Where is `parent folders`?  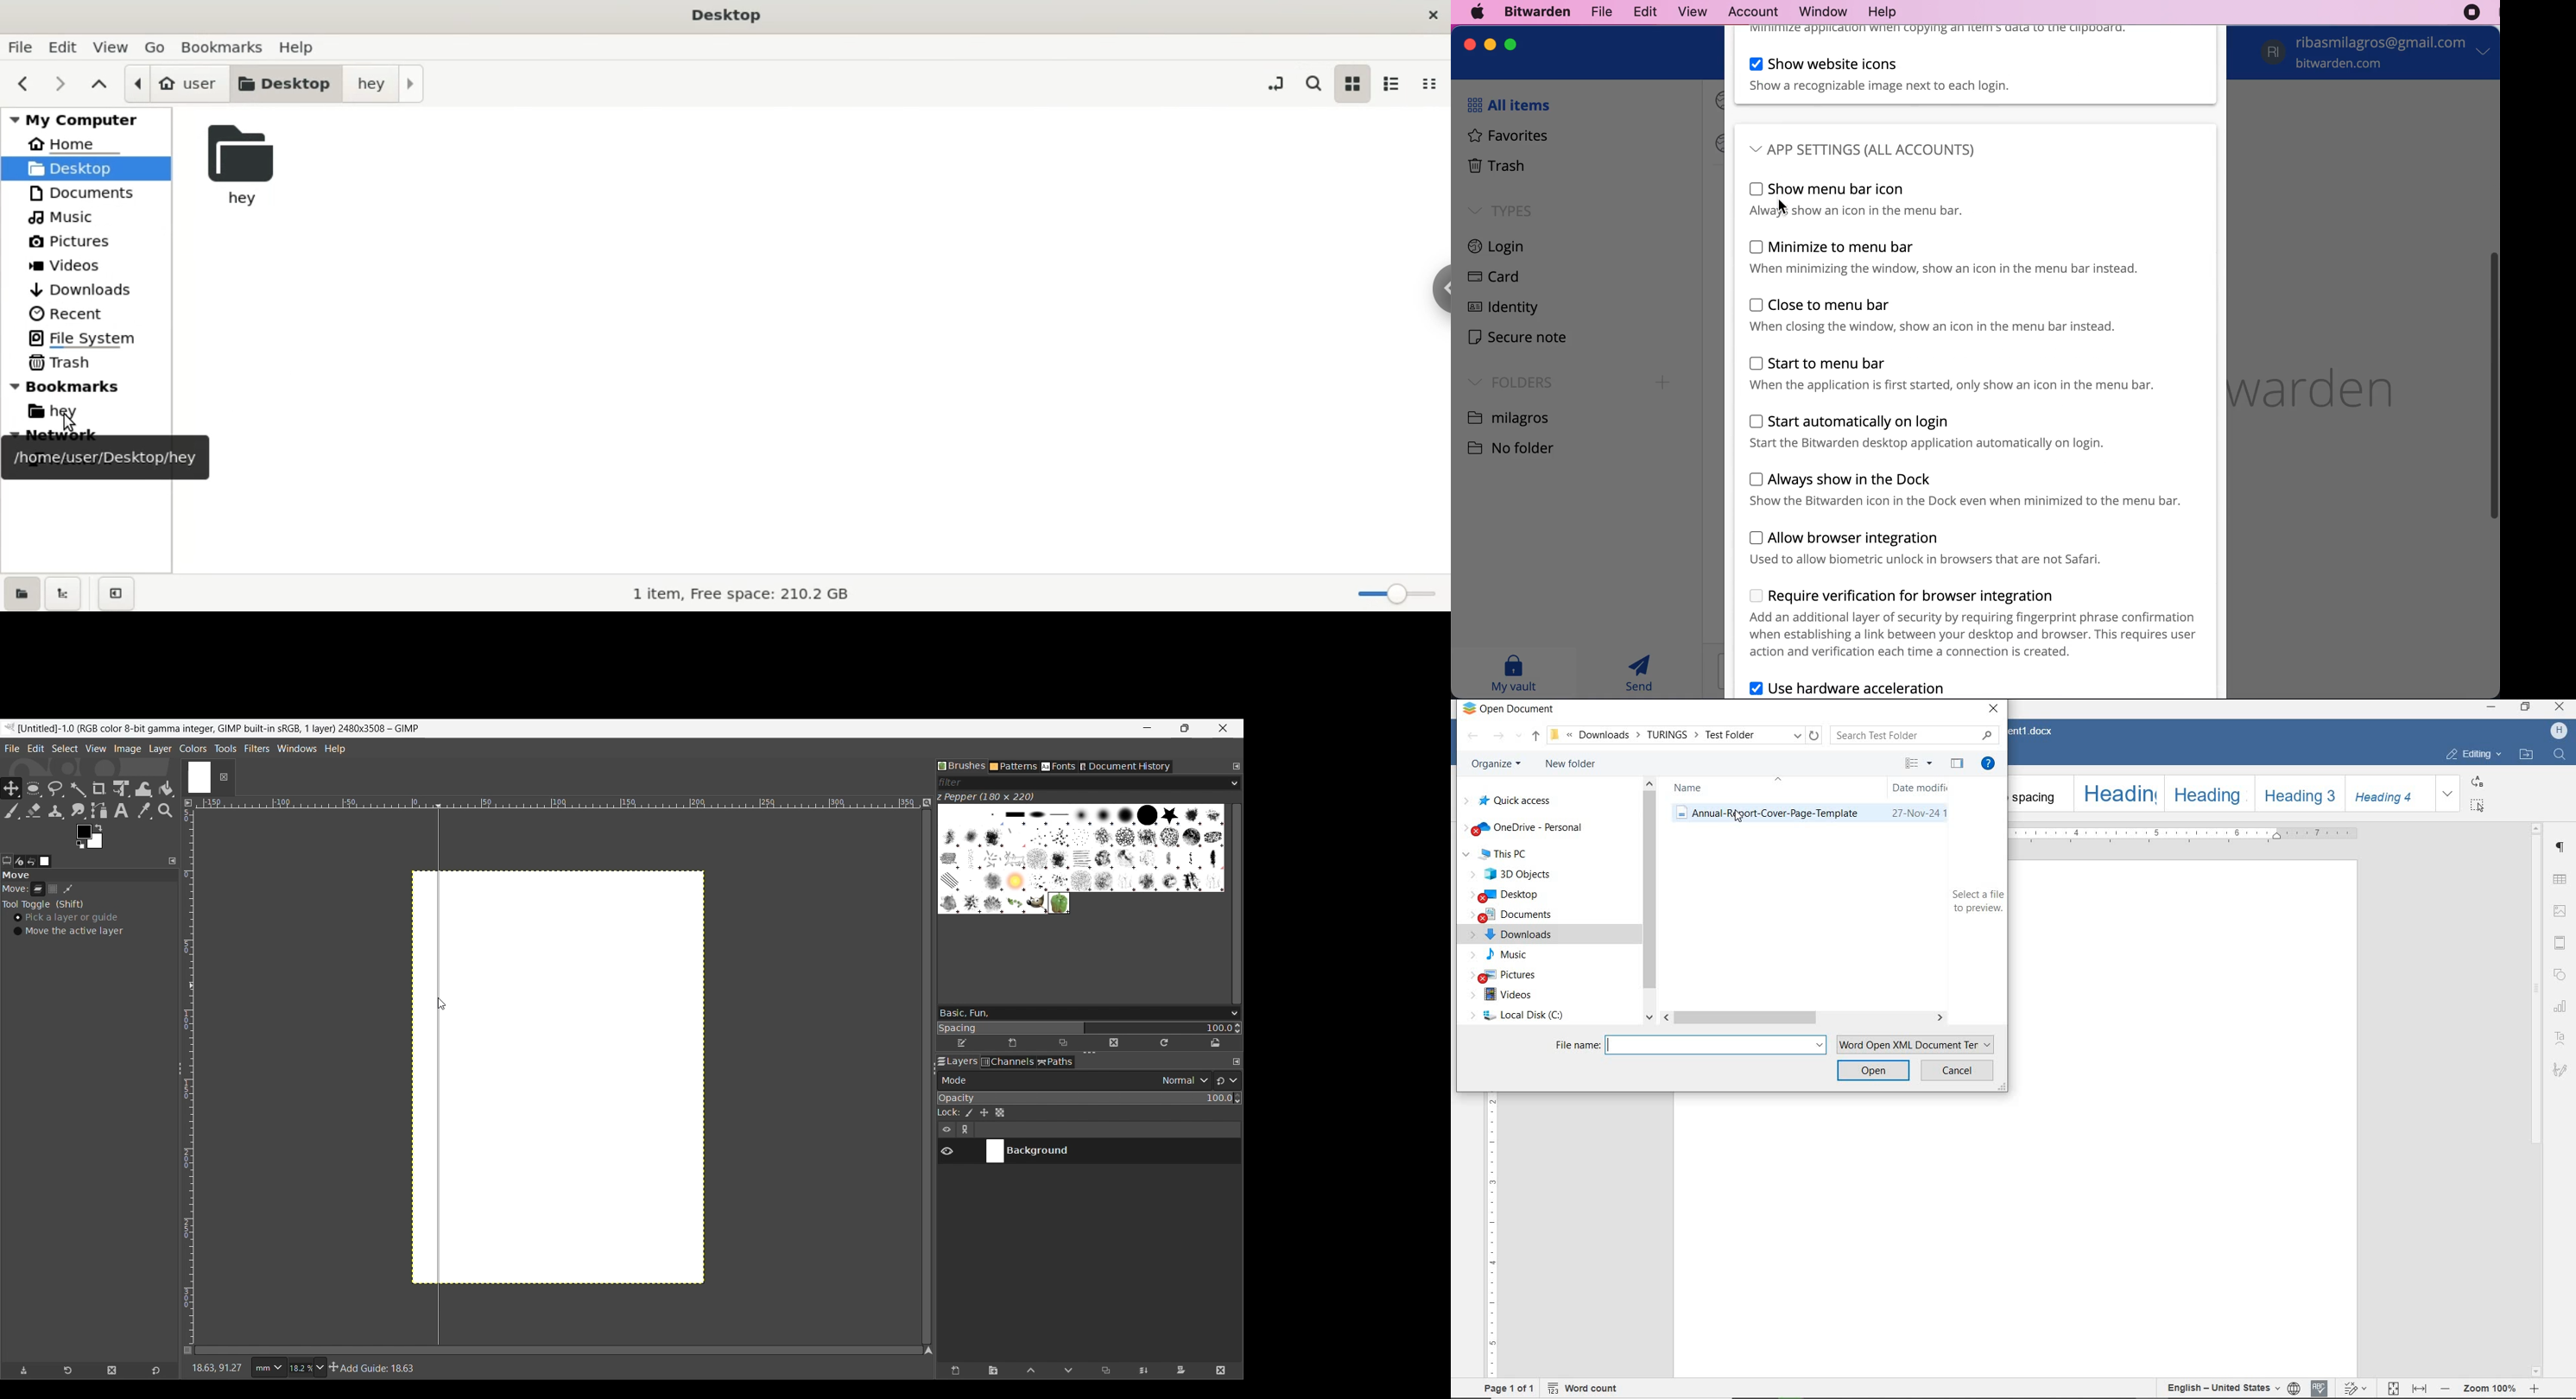 parent folders is located at coordinates (101, 84).